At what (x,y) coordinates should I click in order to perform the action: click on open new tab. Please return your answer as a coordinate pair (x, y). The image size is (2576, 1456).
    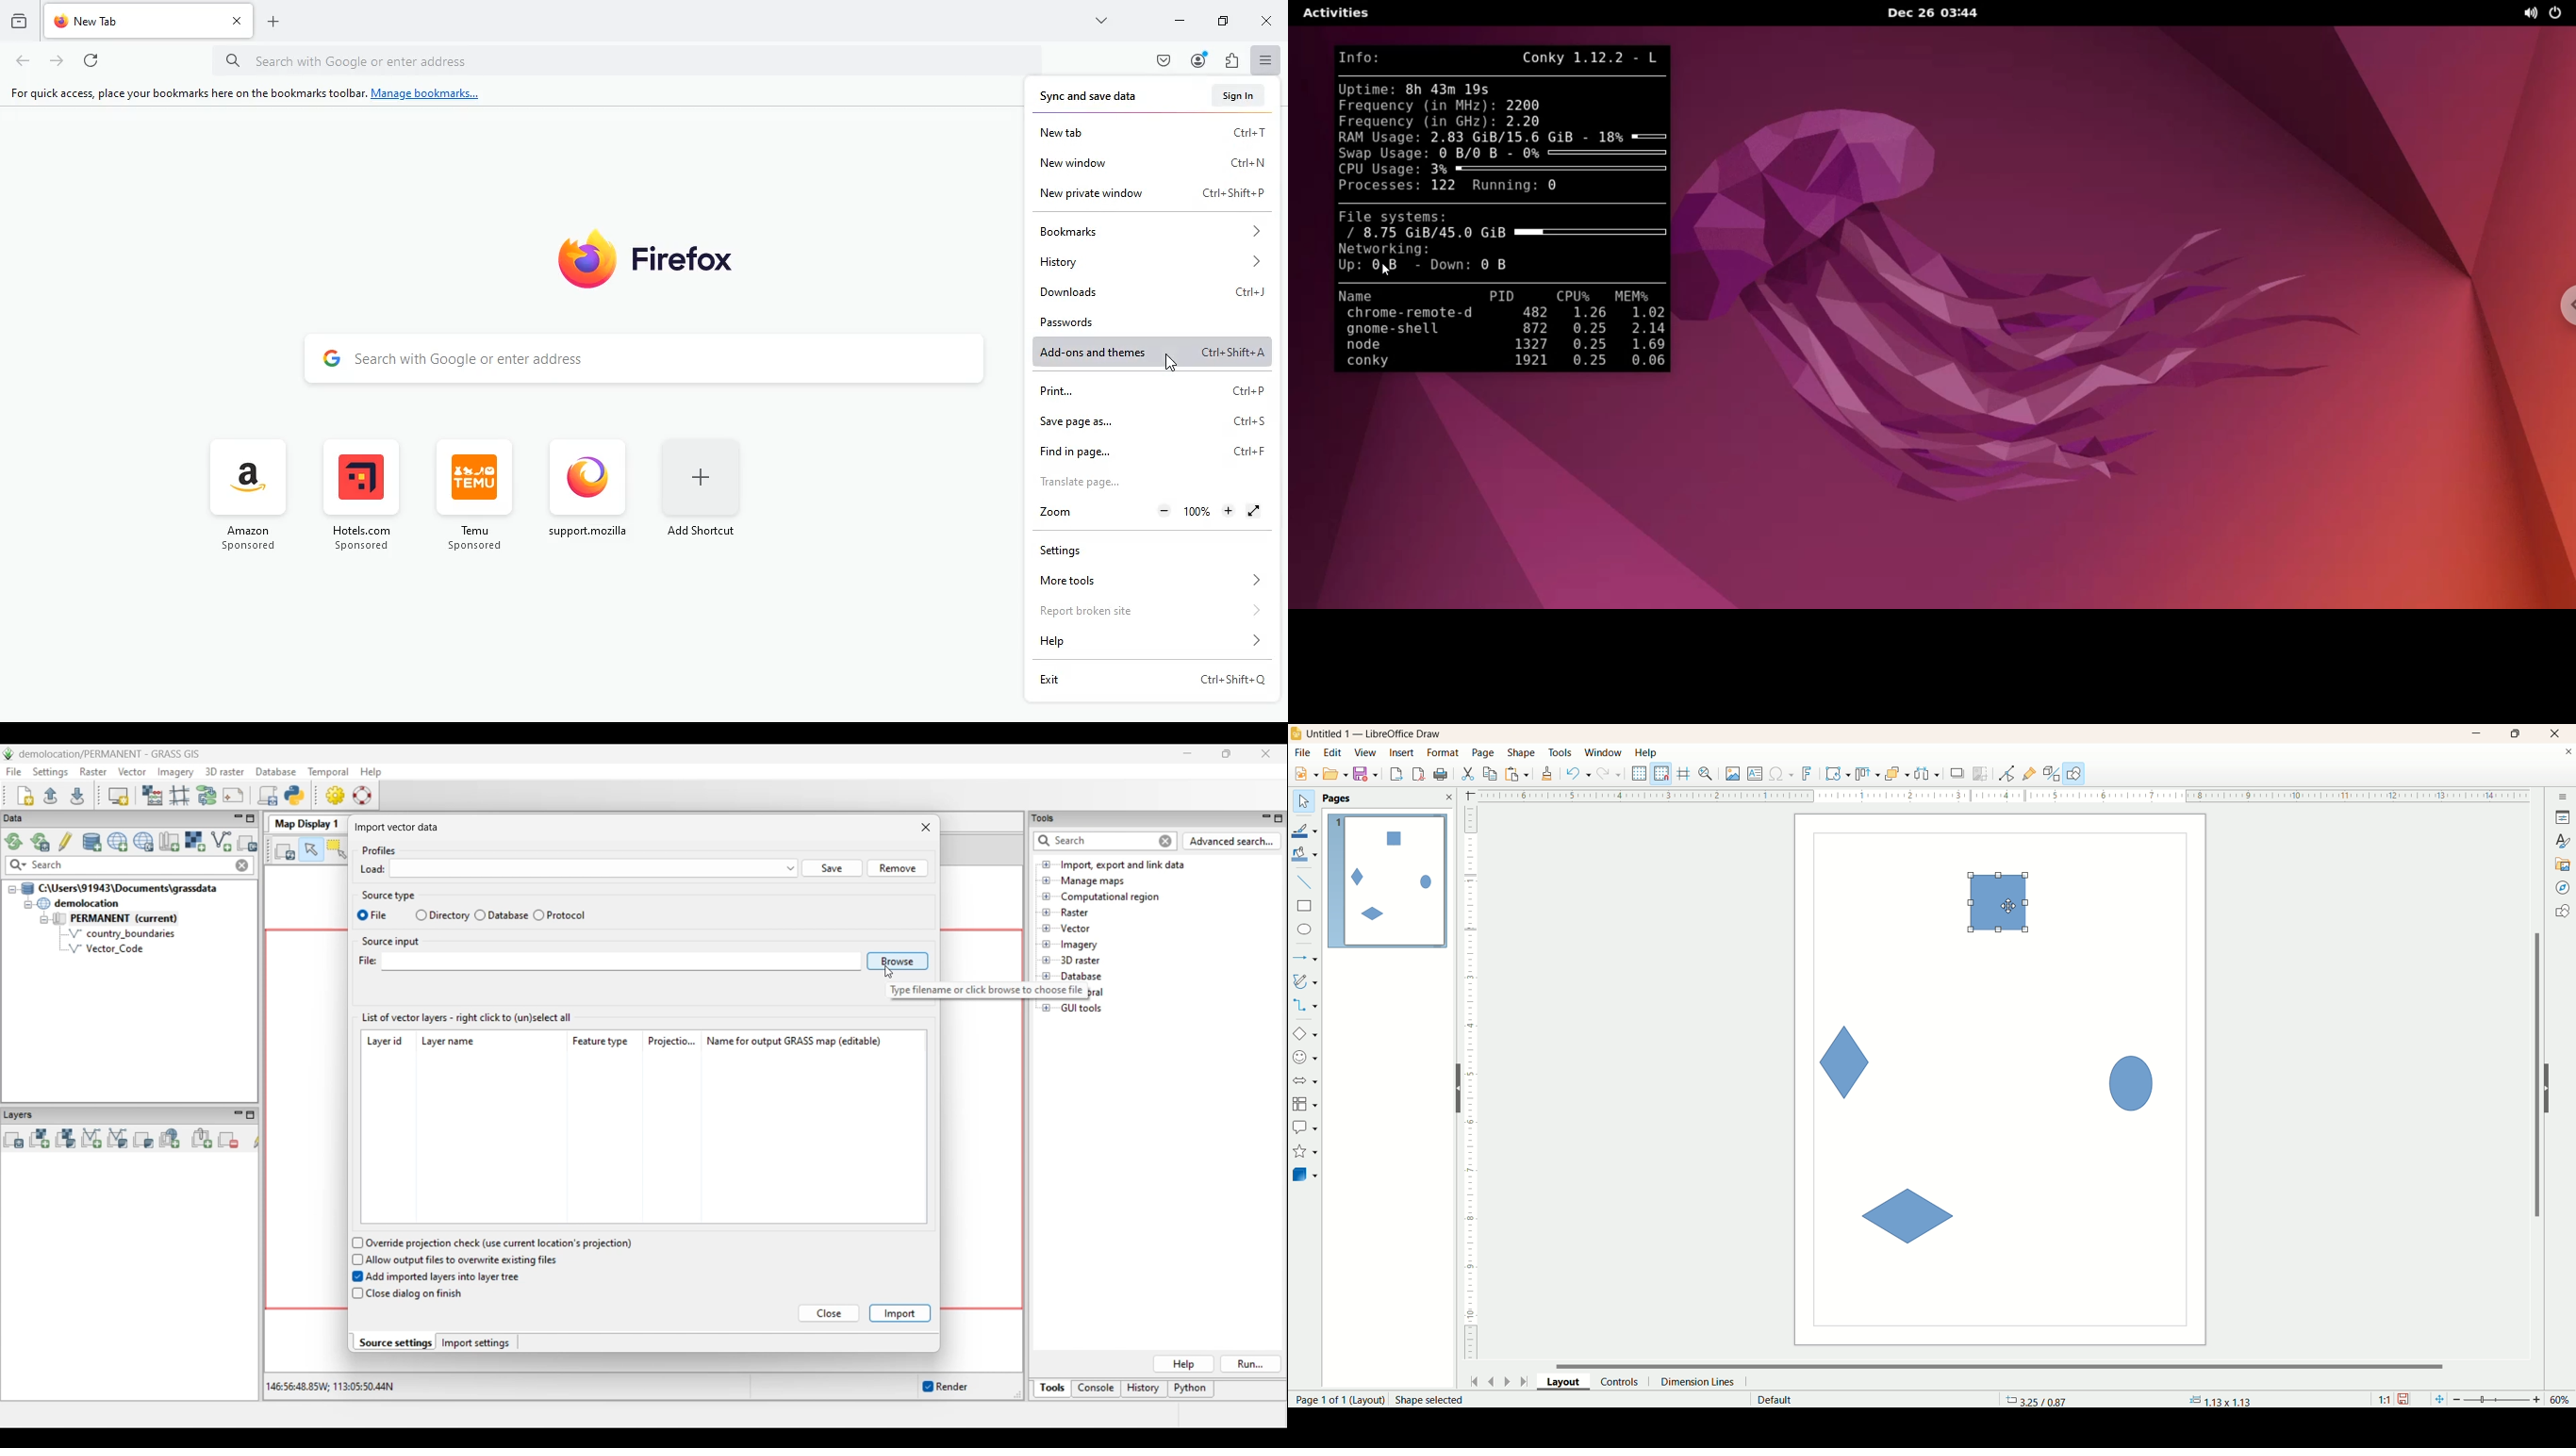
    Looking at the image, I should click on (273, 22).